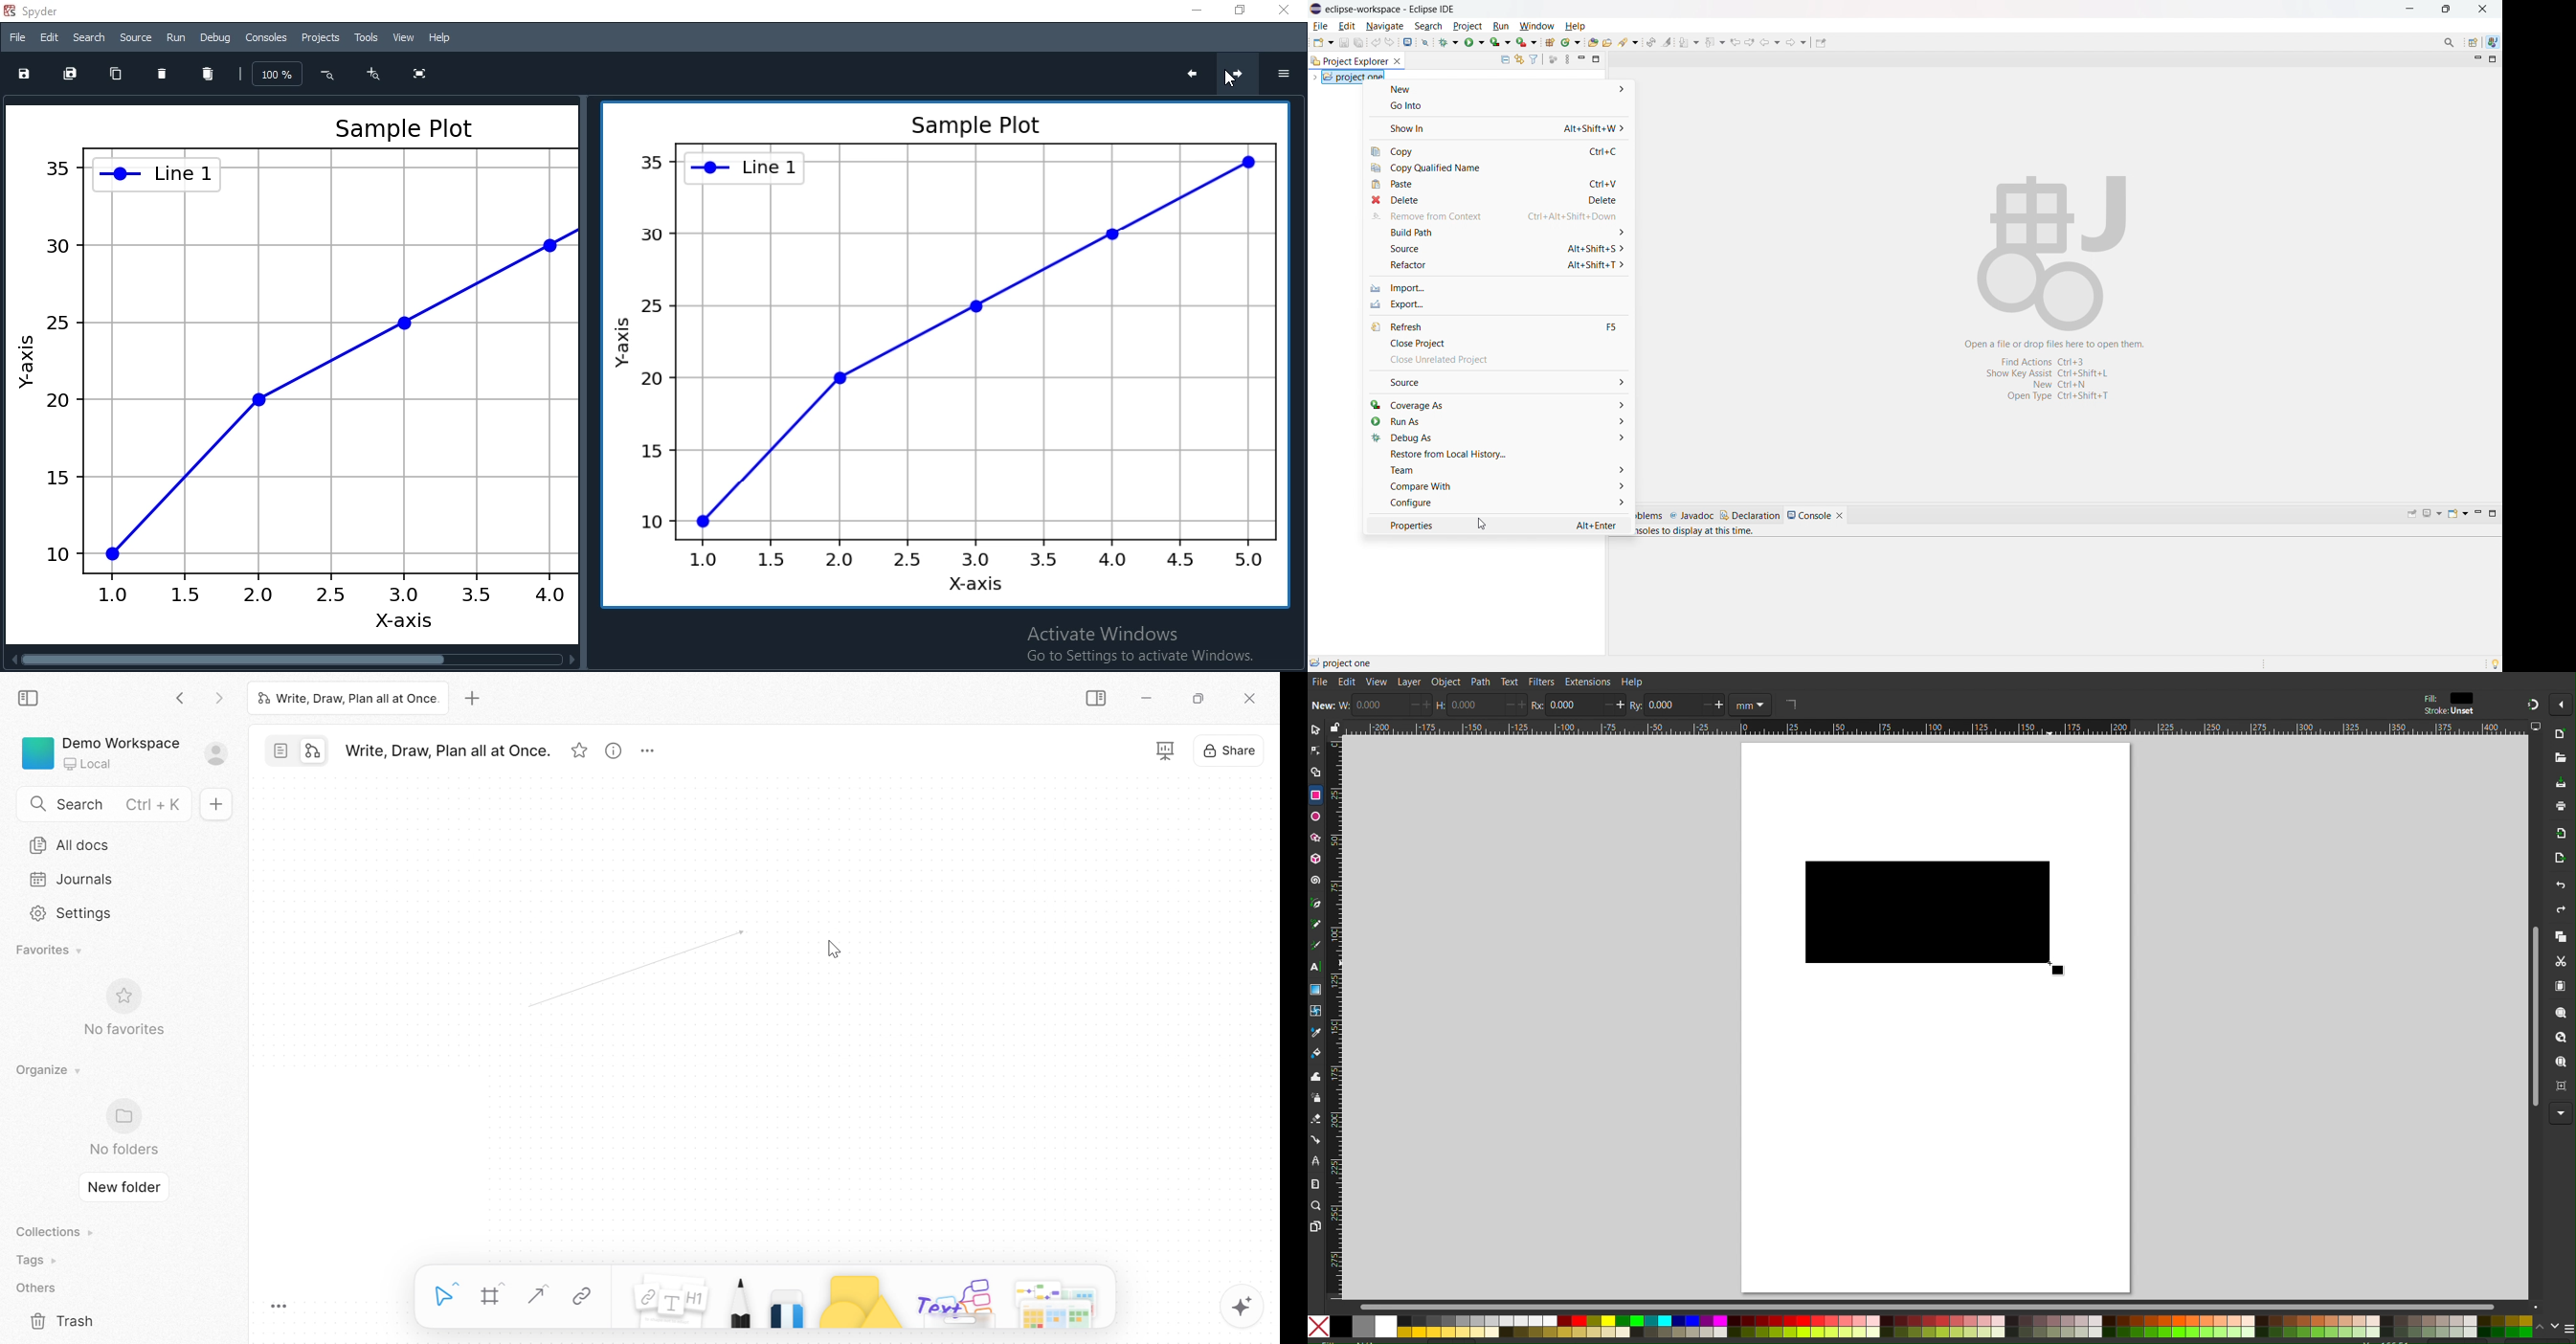 The height and width of the screenshot is (1344, 2576). I want to click on view previous location, so click(1735, 41).